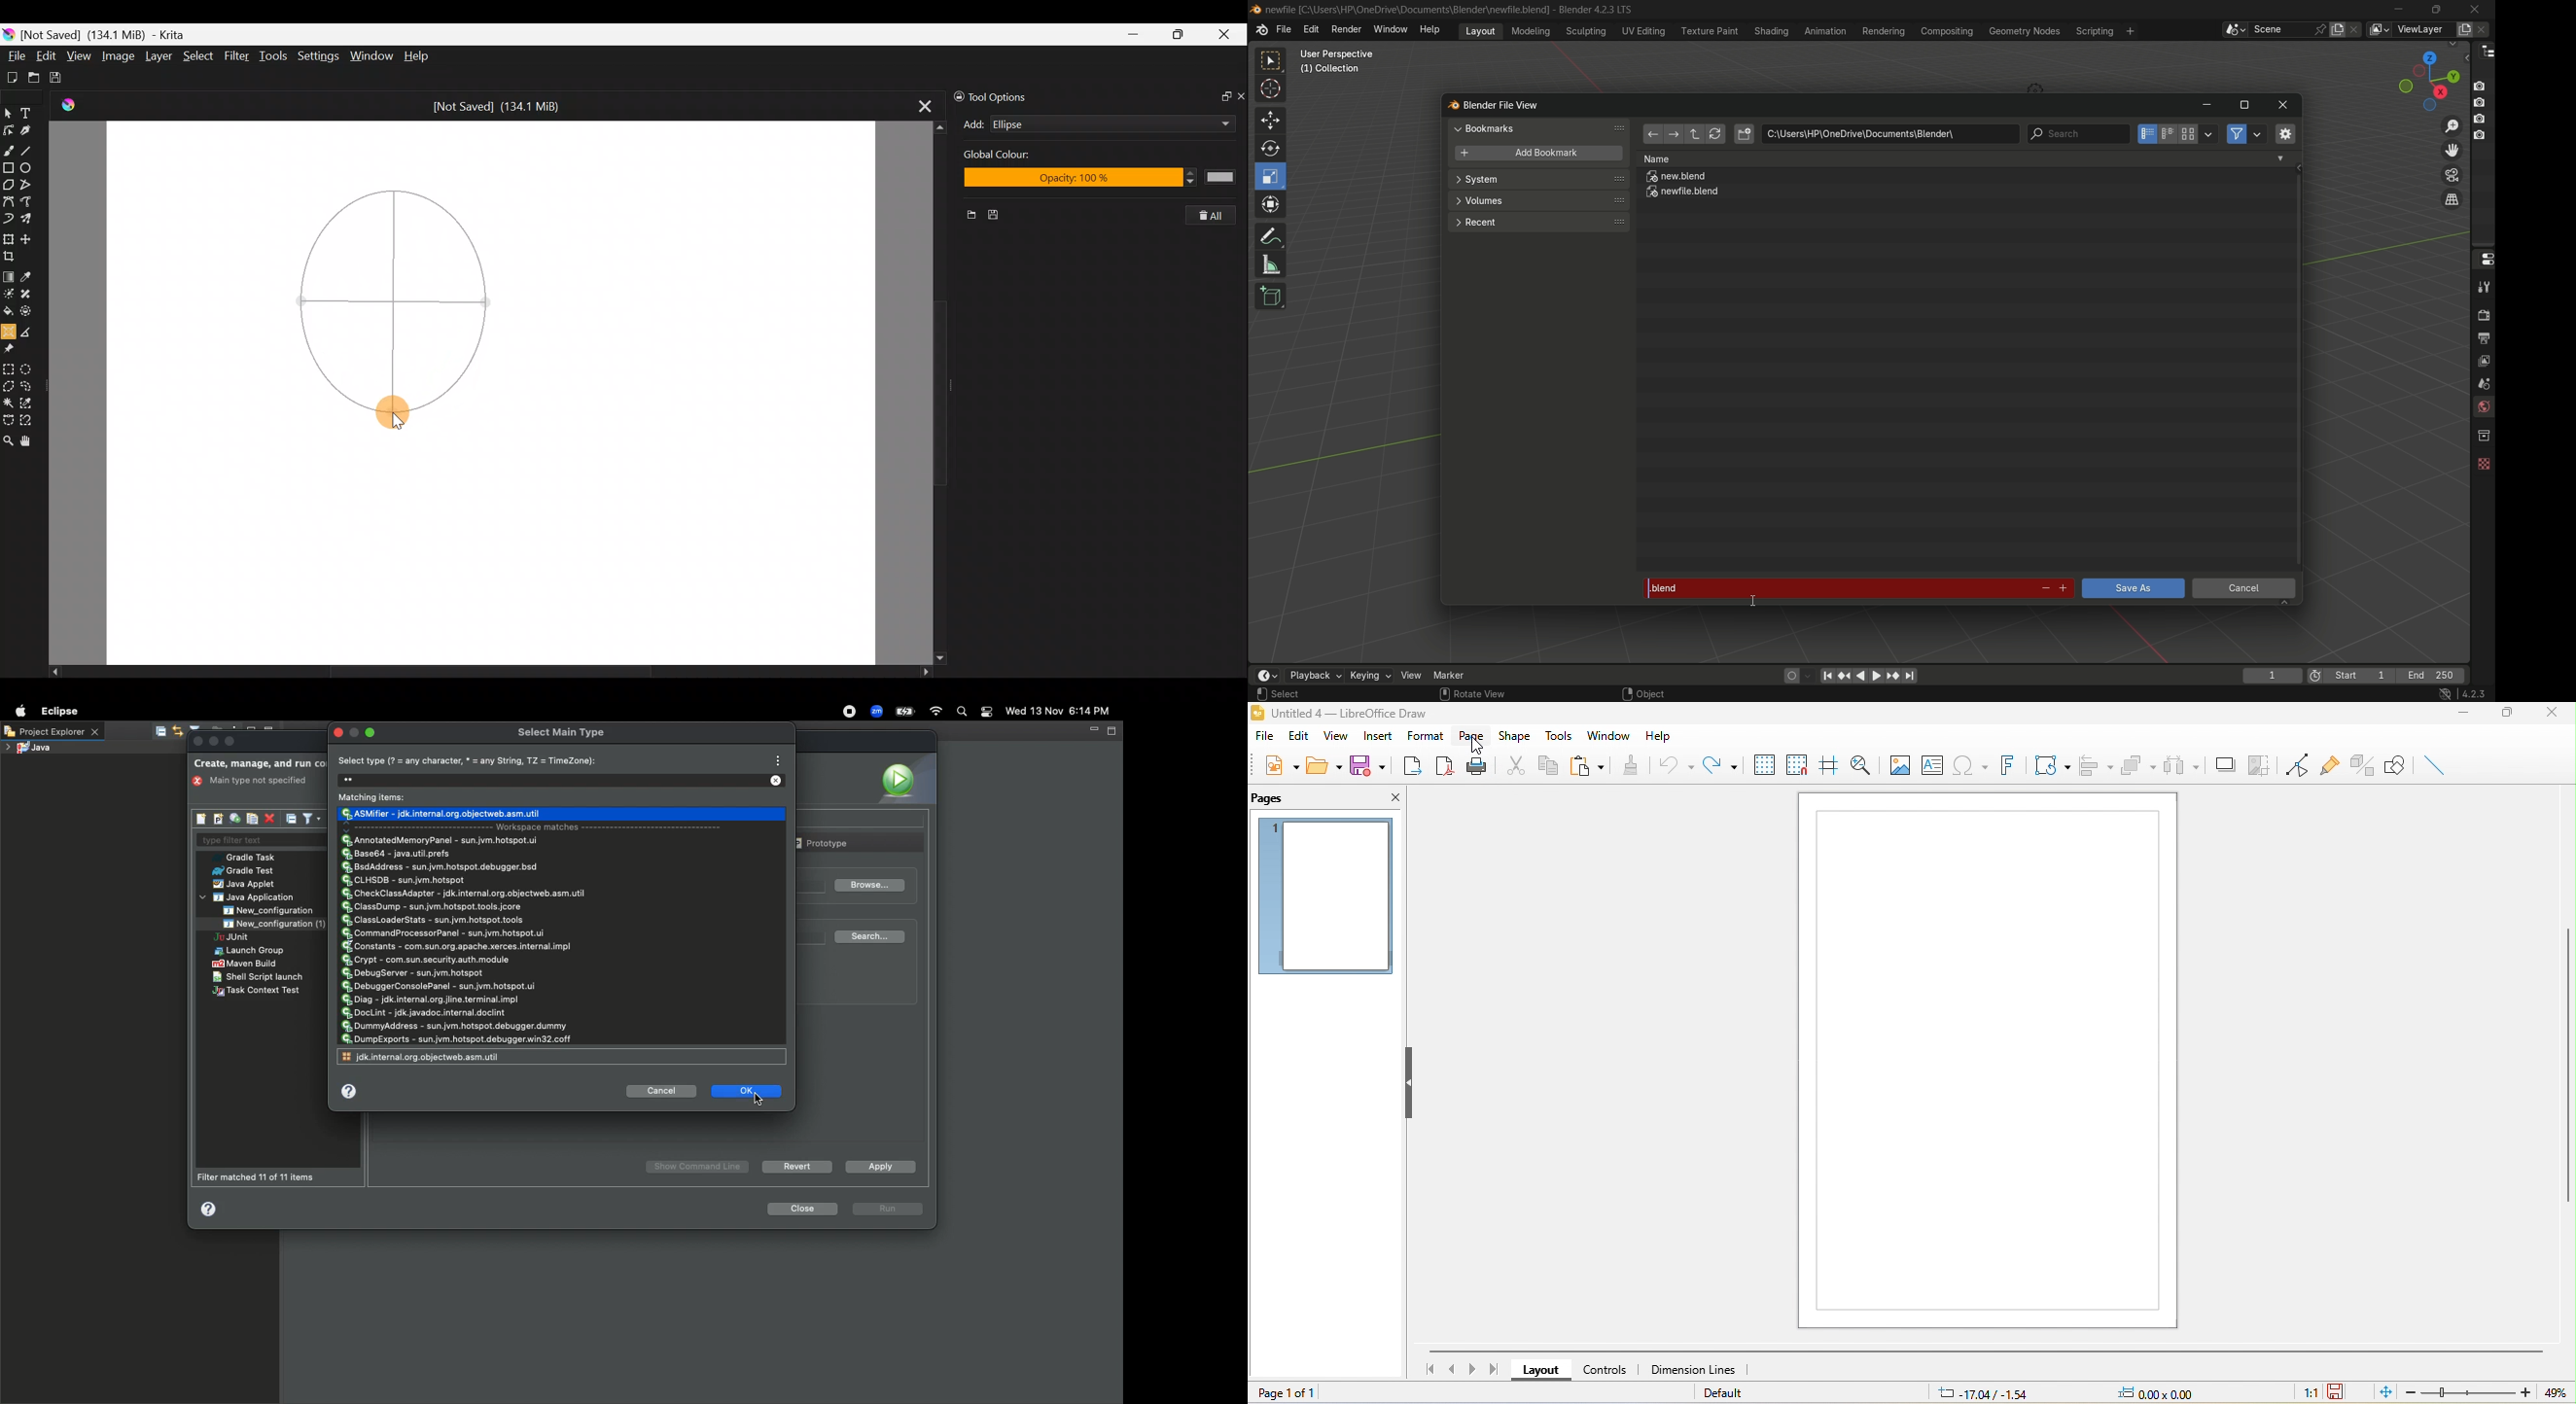 The width and height of the screenshot is (2576, 1428). What do you see at coordinates (2245, 590) in the screenshot?
I see `cancel` at bounding box center [2245, 590].